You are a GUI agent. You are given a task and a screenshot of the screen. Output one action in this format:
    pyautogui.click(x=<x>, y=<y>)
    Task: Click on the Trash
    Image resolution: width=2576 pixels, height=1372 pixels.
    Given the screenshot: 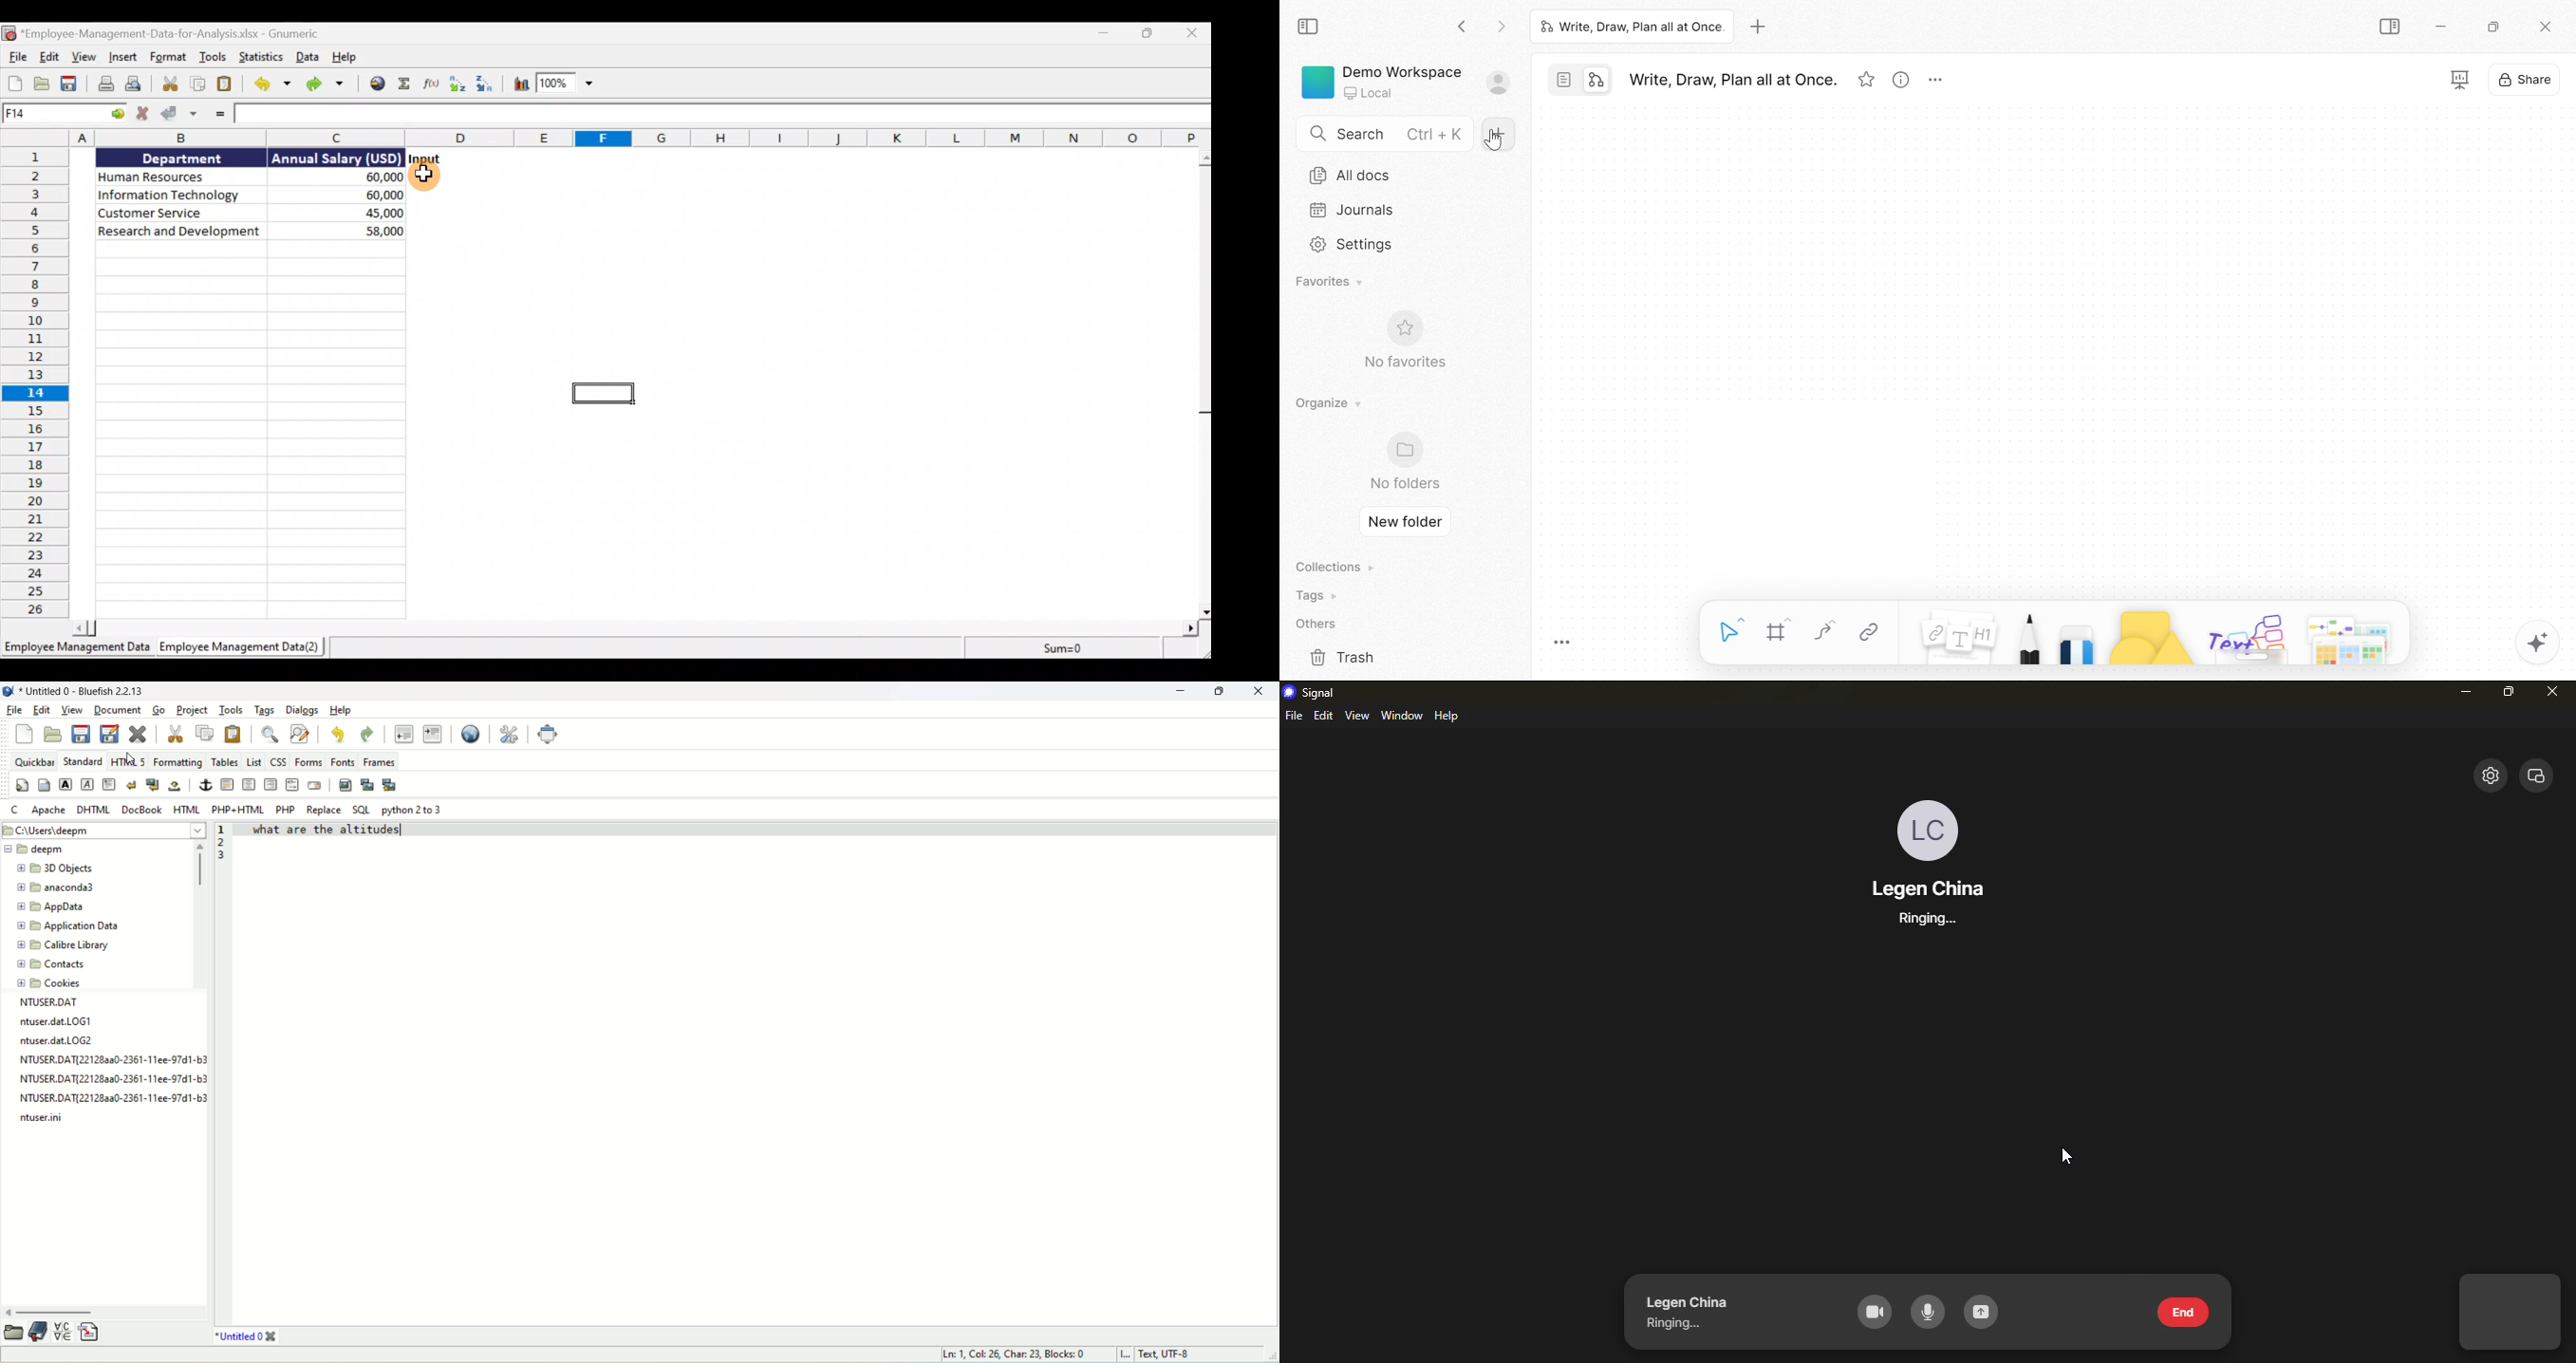 What is the action you would take?
    pyautogui.click(x=1342, y=657)
    